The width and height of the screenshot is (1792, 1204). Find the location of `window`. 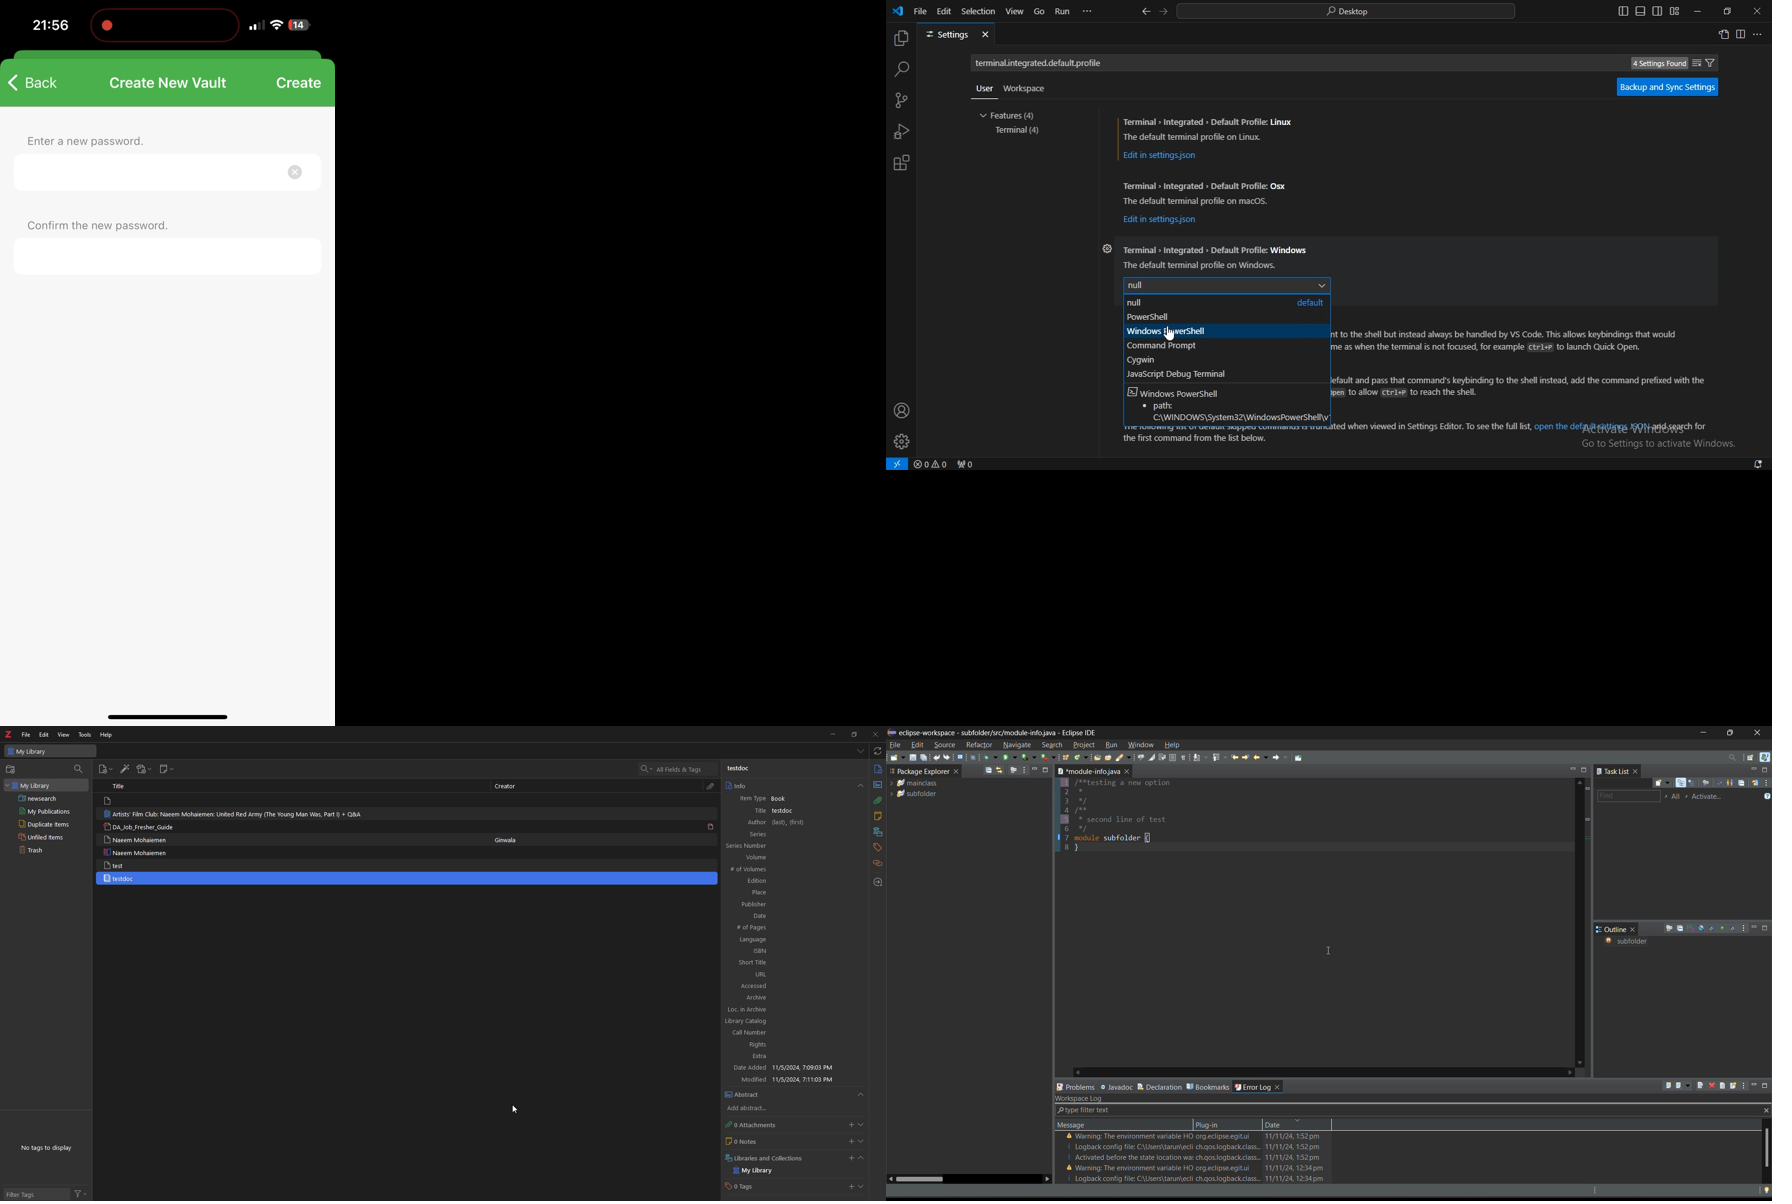

window is located at coordinates (1141, 744).